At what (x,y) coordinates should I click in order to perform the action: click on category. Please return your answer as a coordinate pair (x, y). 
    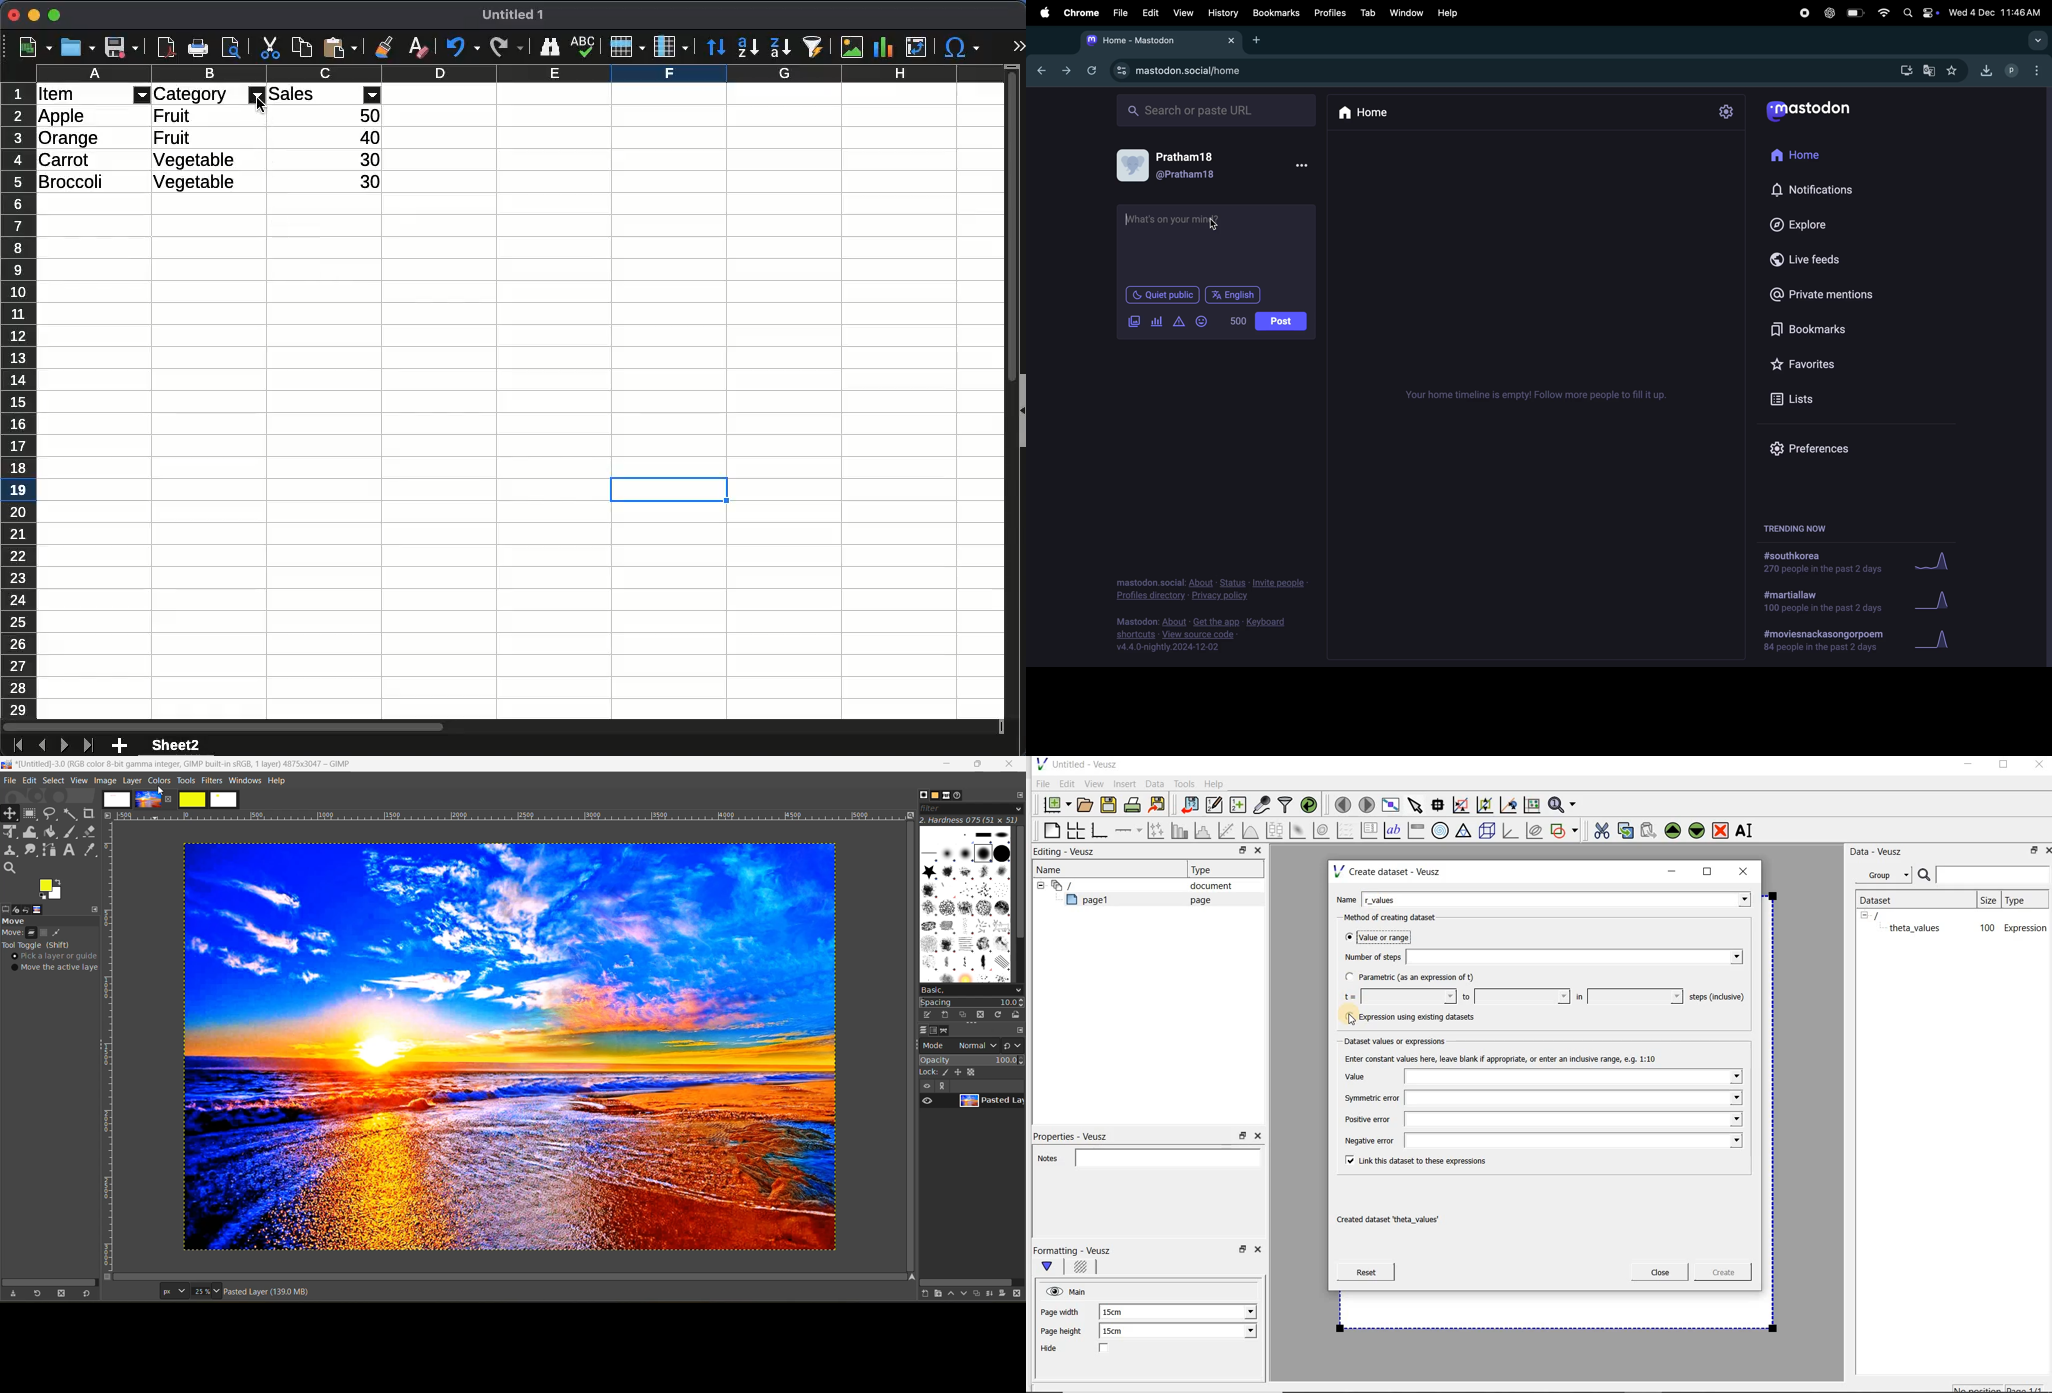
    Looking at the image, I should click on (193, 94).